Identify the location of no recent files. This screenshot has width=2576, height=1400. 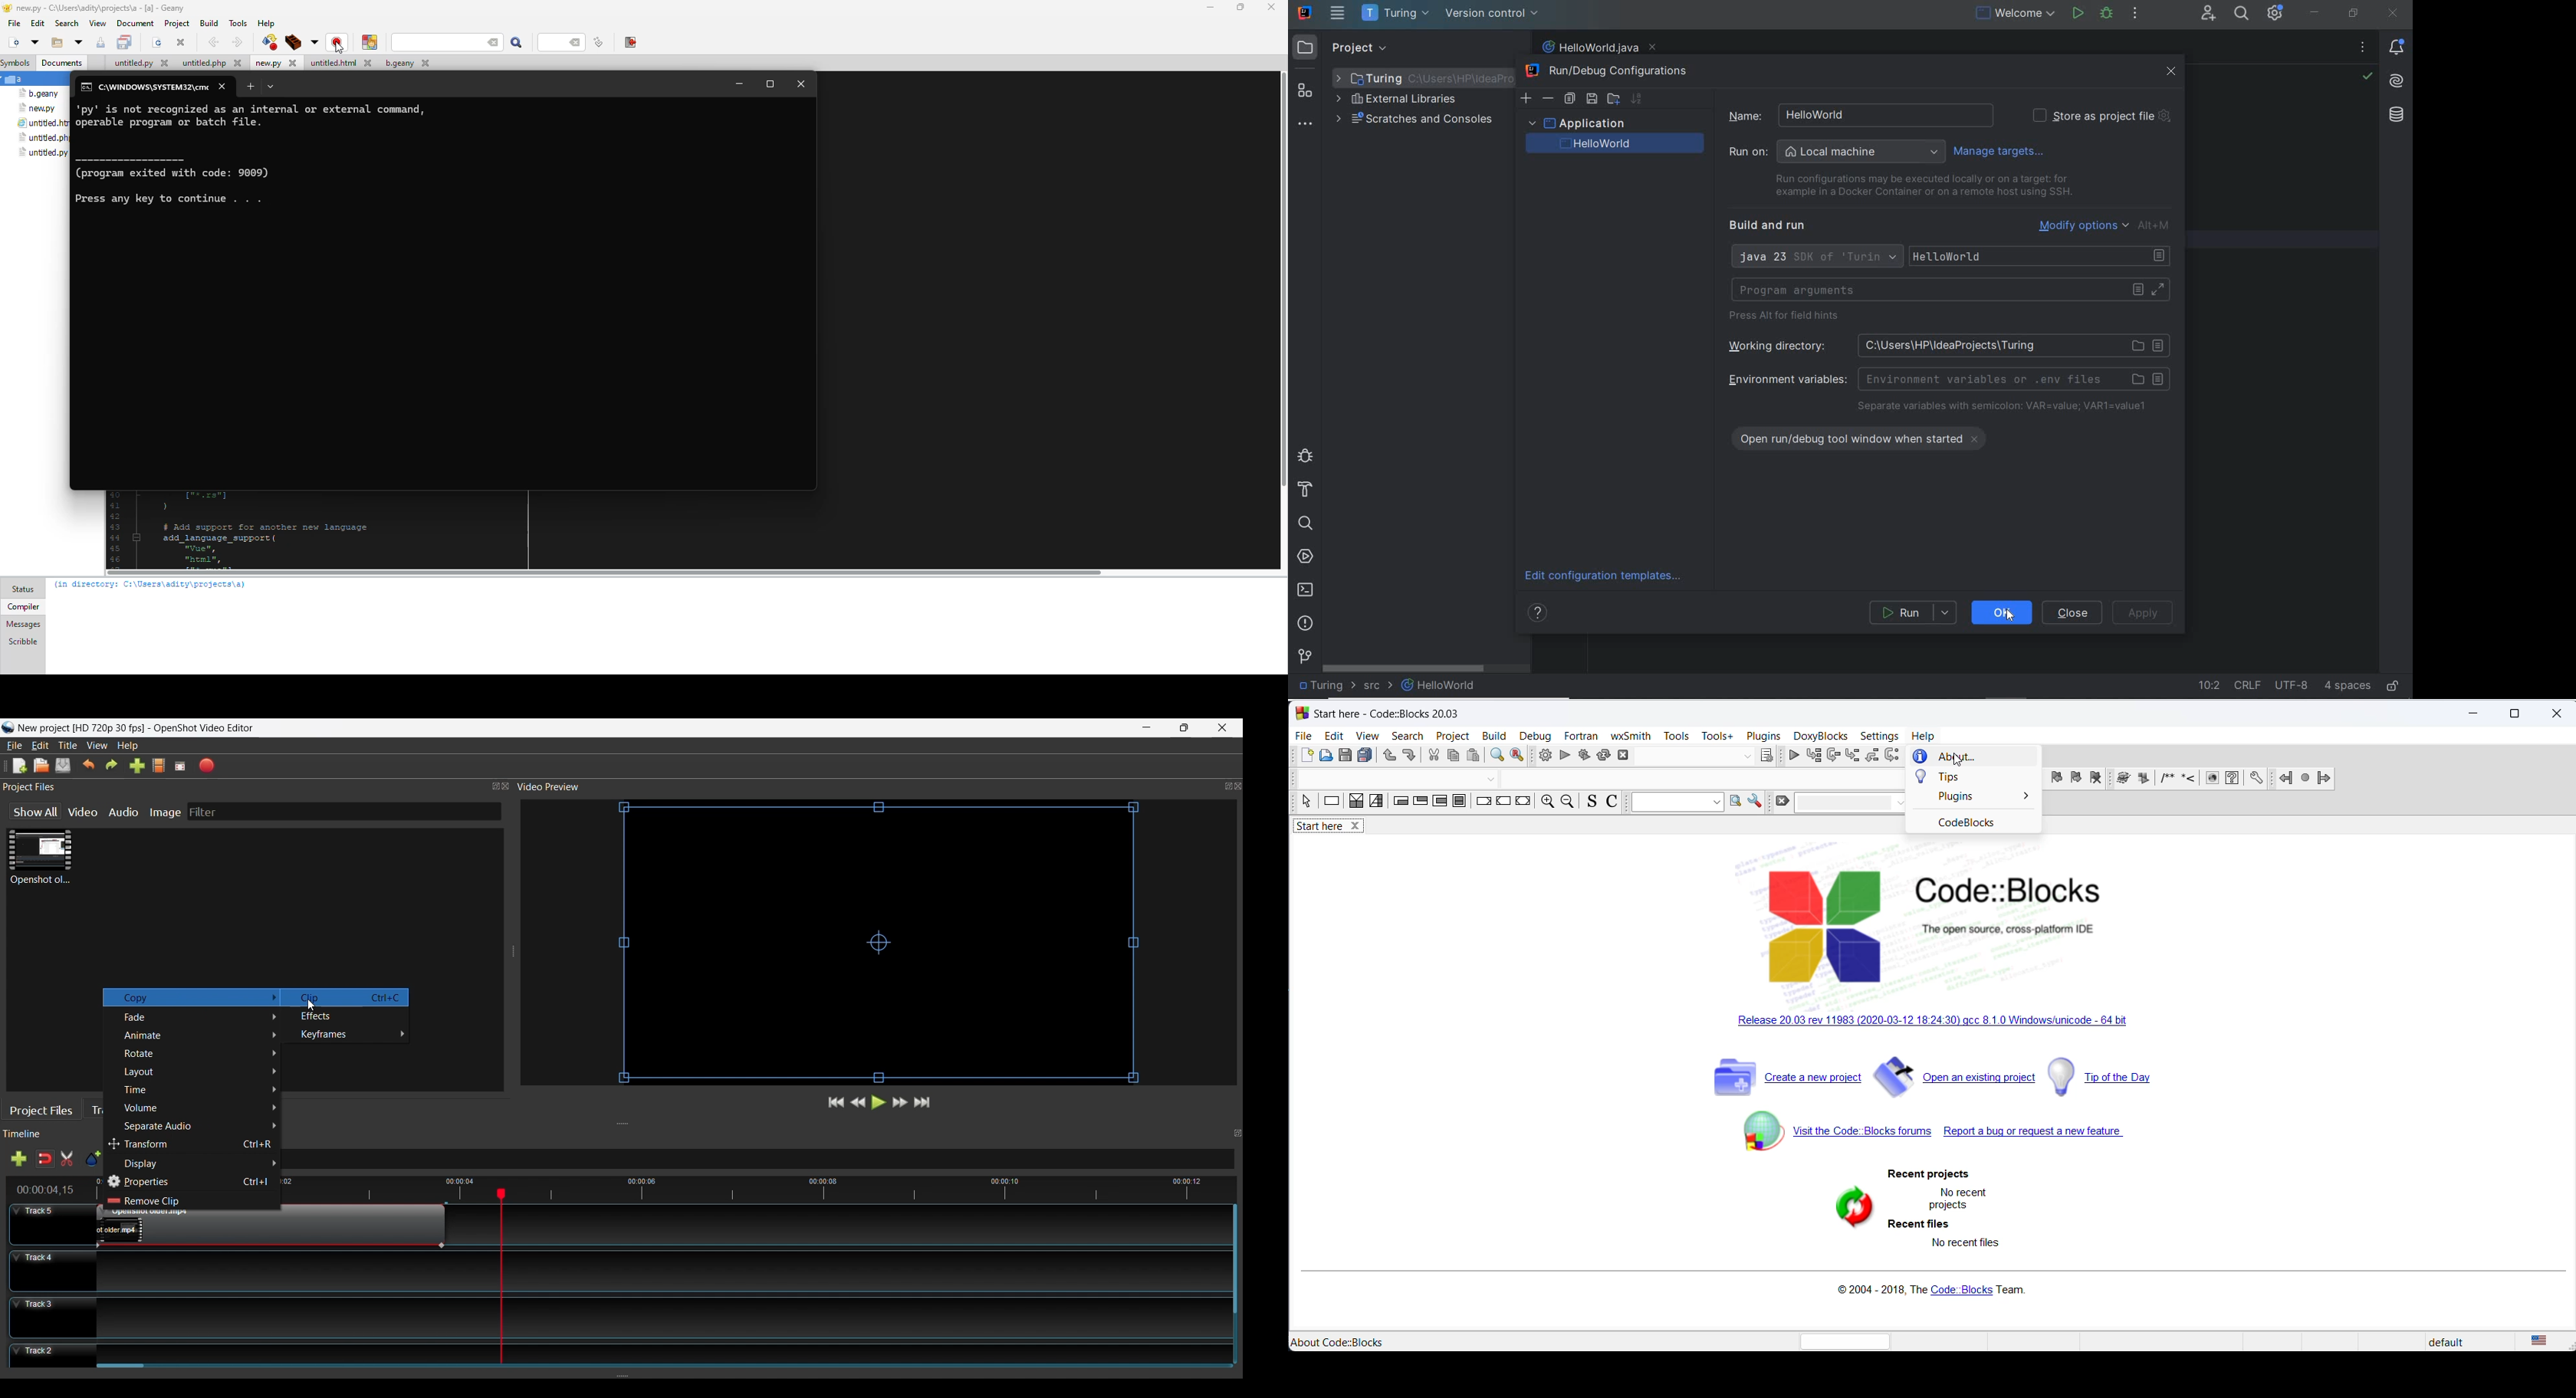
(1968, 1243).